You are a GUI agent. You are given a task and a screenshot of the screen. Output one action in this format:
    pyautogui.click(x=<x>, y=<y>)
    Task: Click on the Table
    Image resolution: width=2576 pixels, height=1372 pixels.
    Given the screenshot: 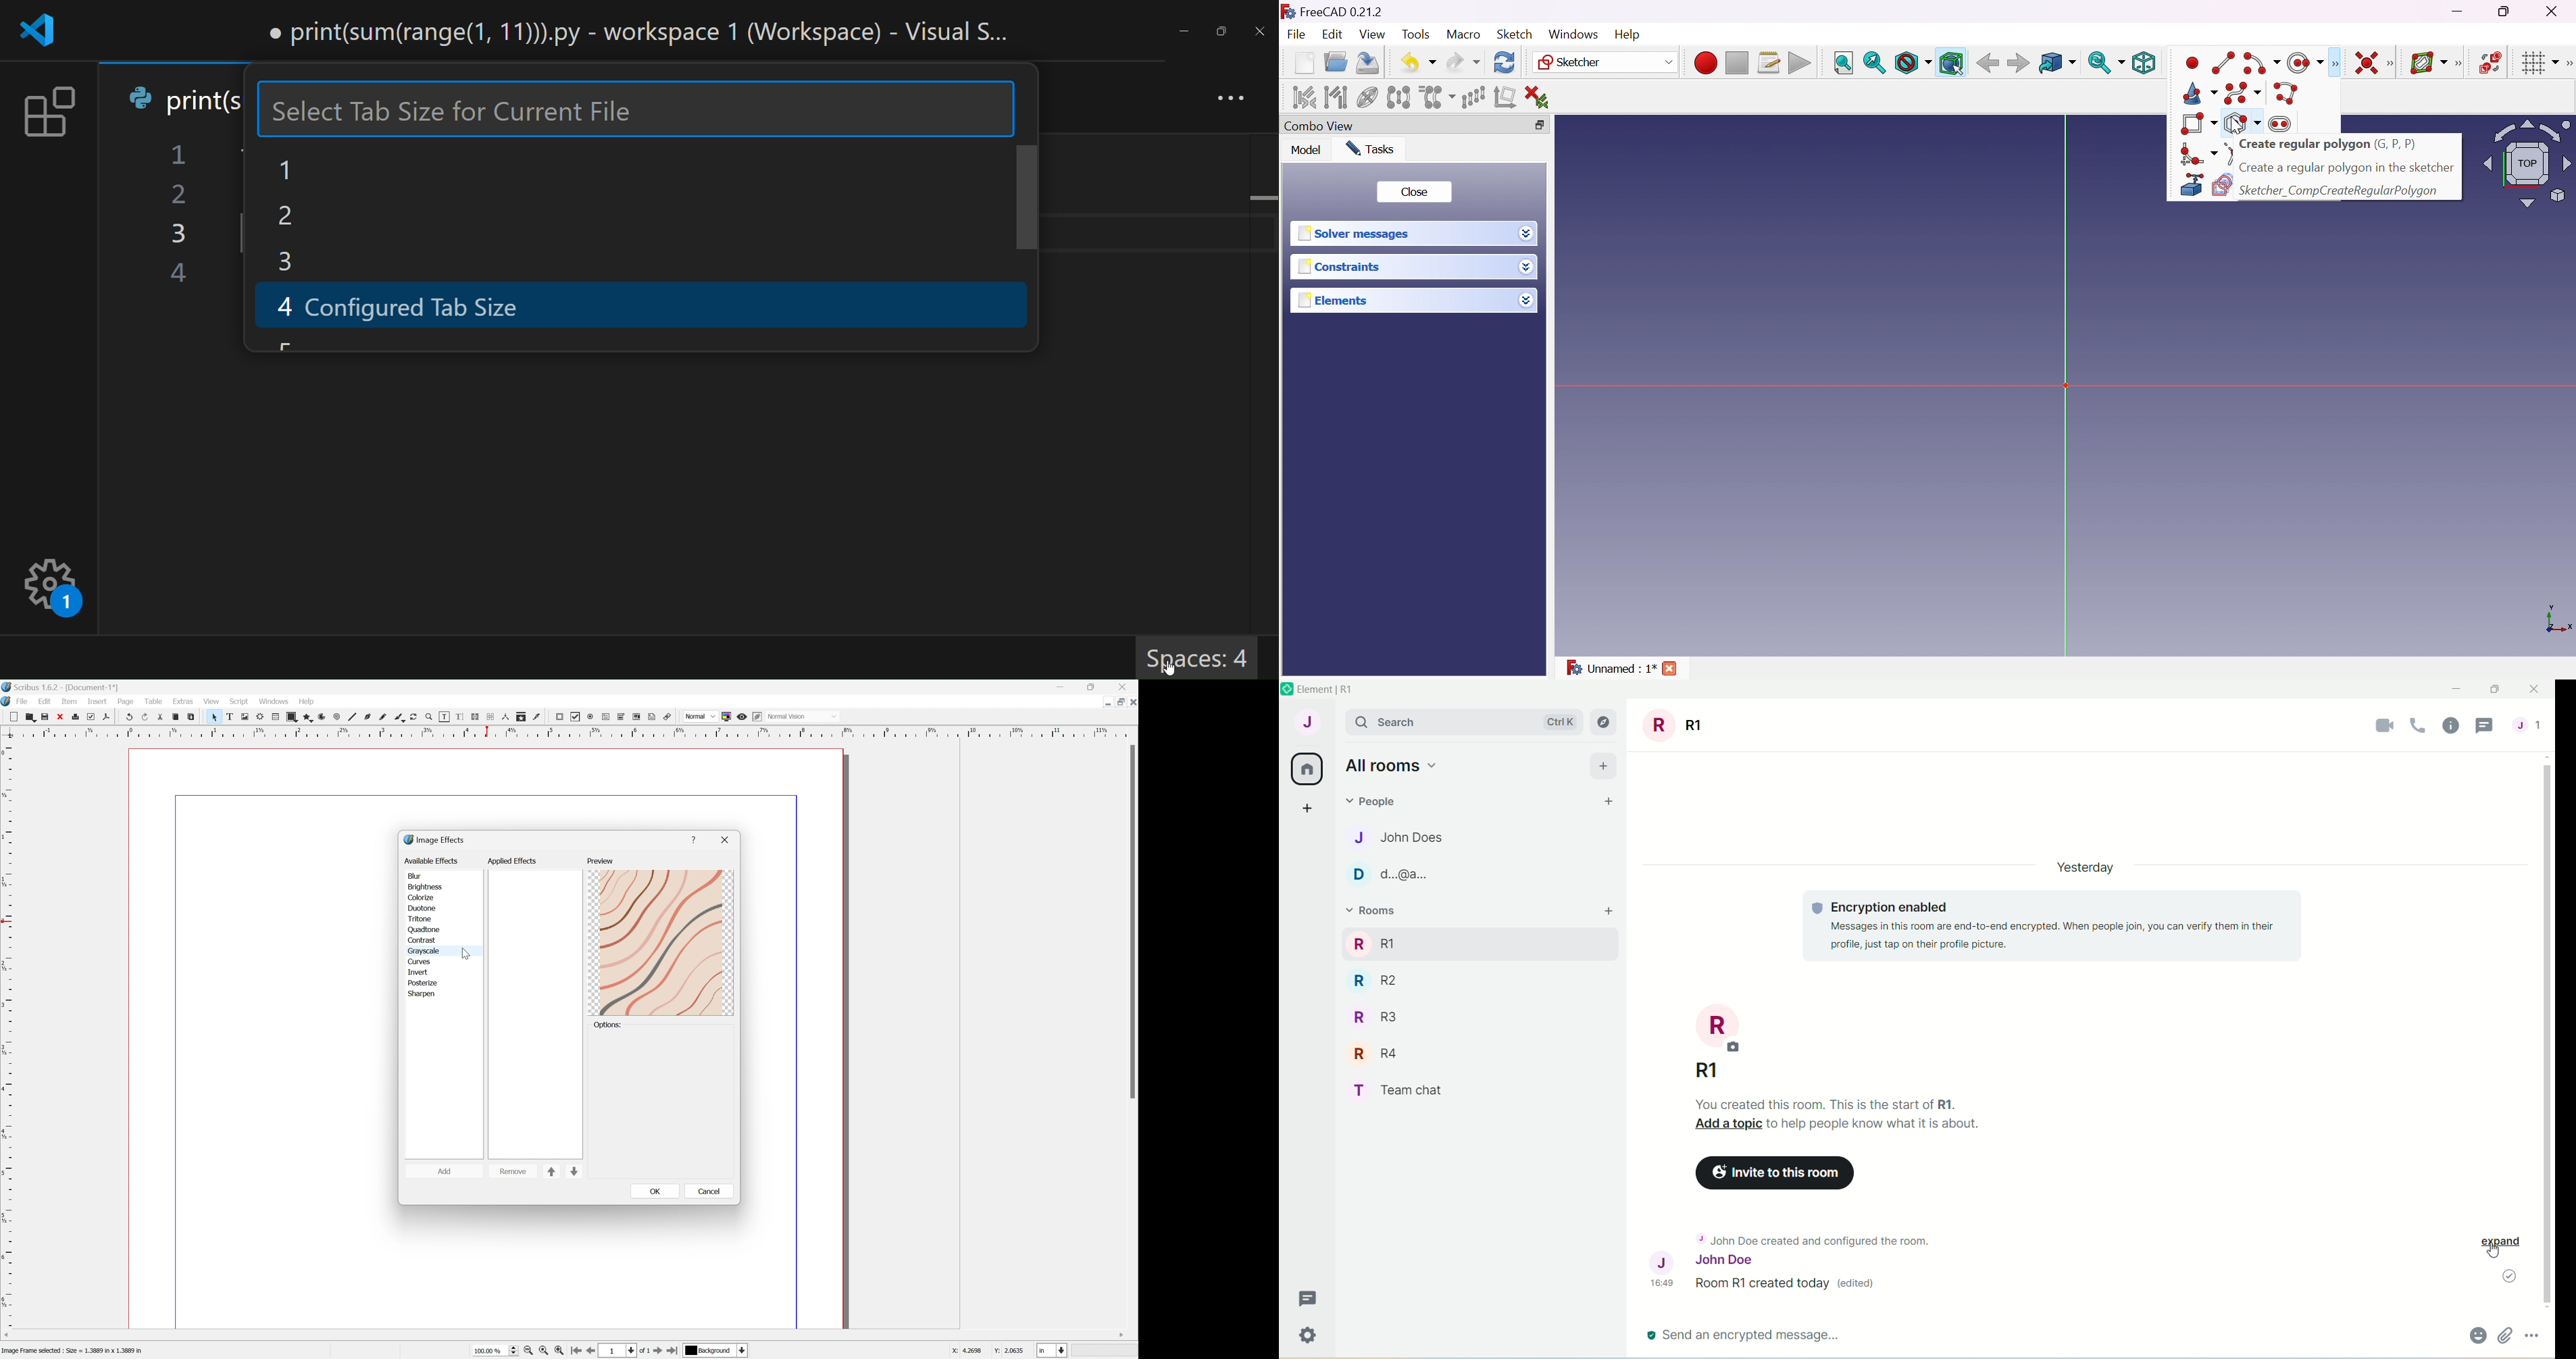 What is the action you would take?
    pyautogui.click(x=279, y=717)
    